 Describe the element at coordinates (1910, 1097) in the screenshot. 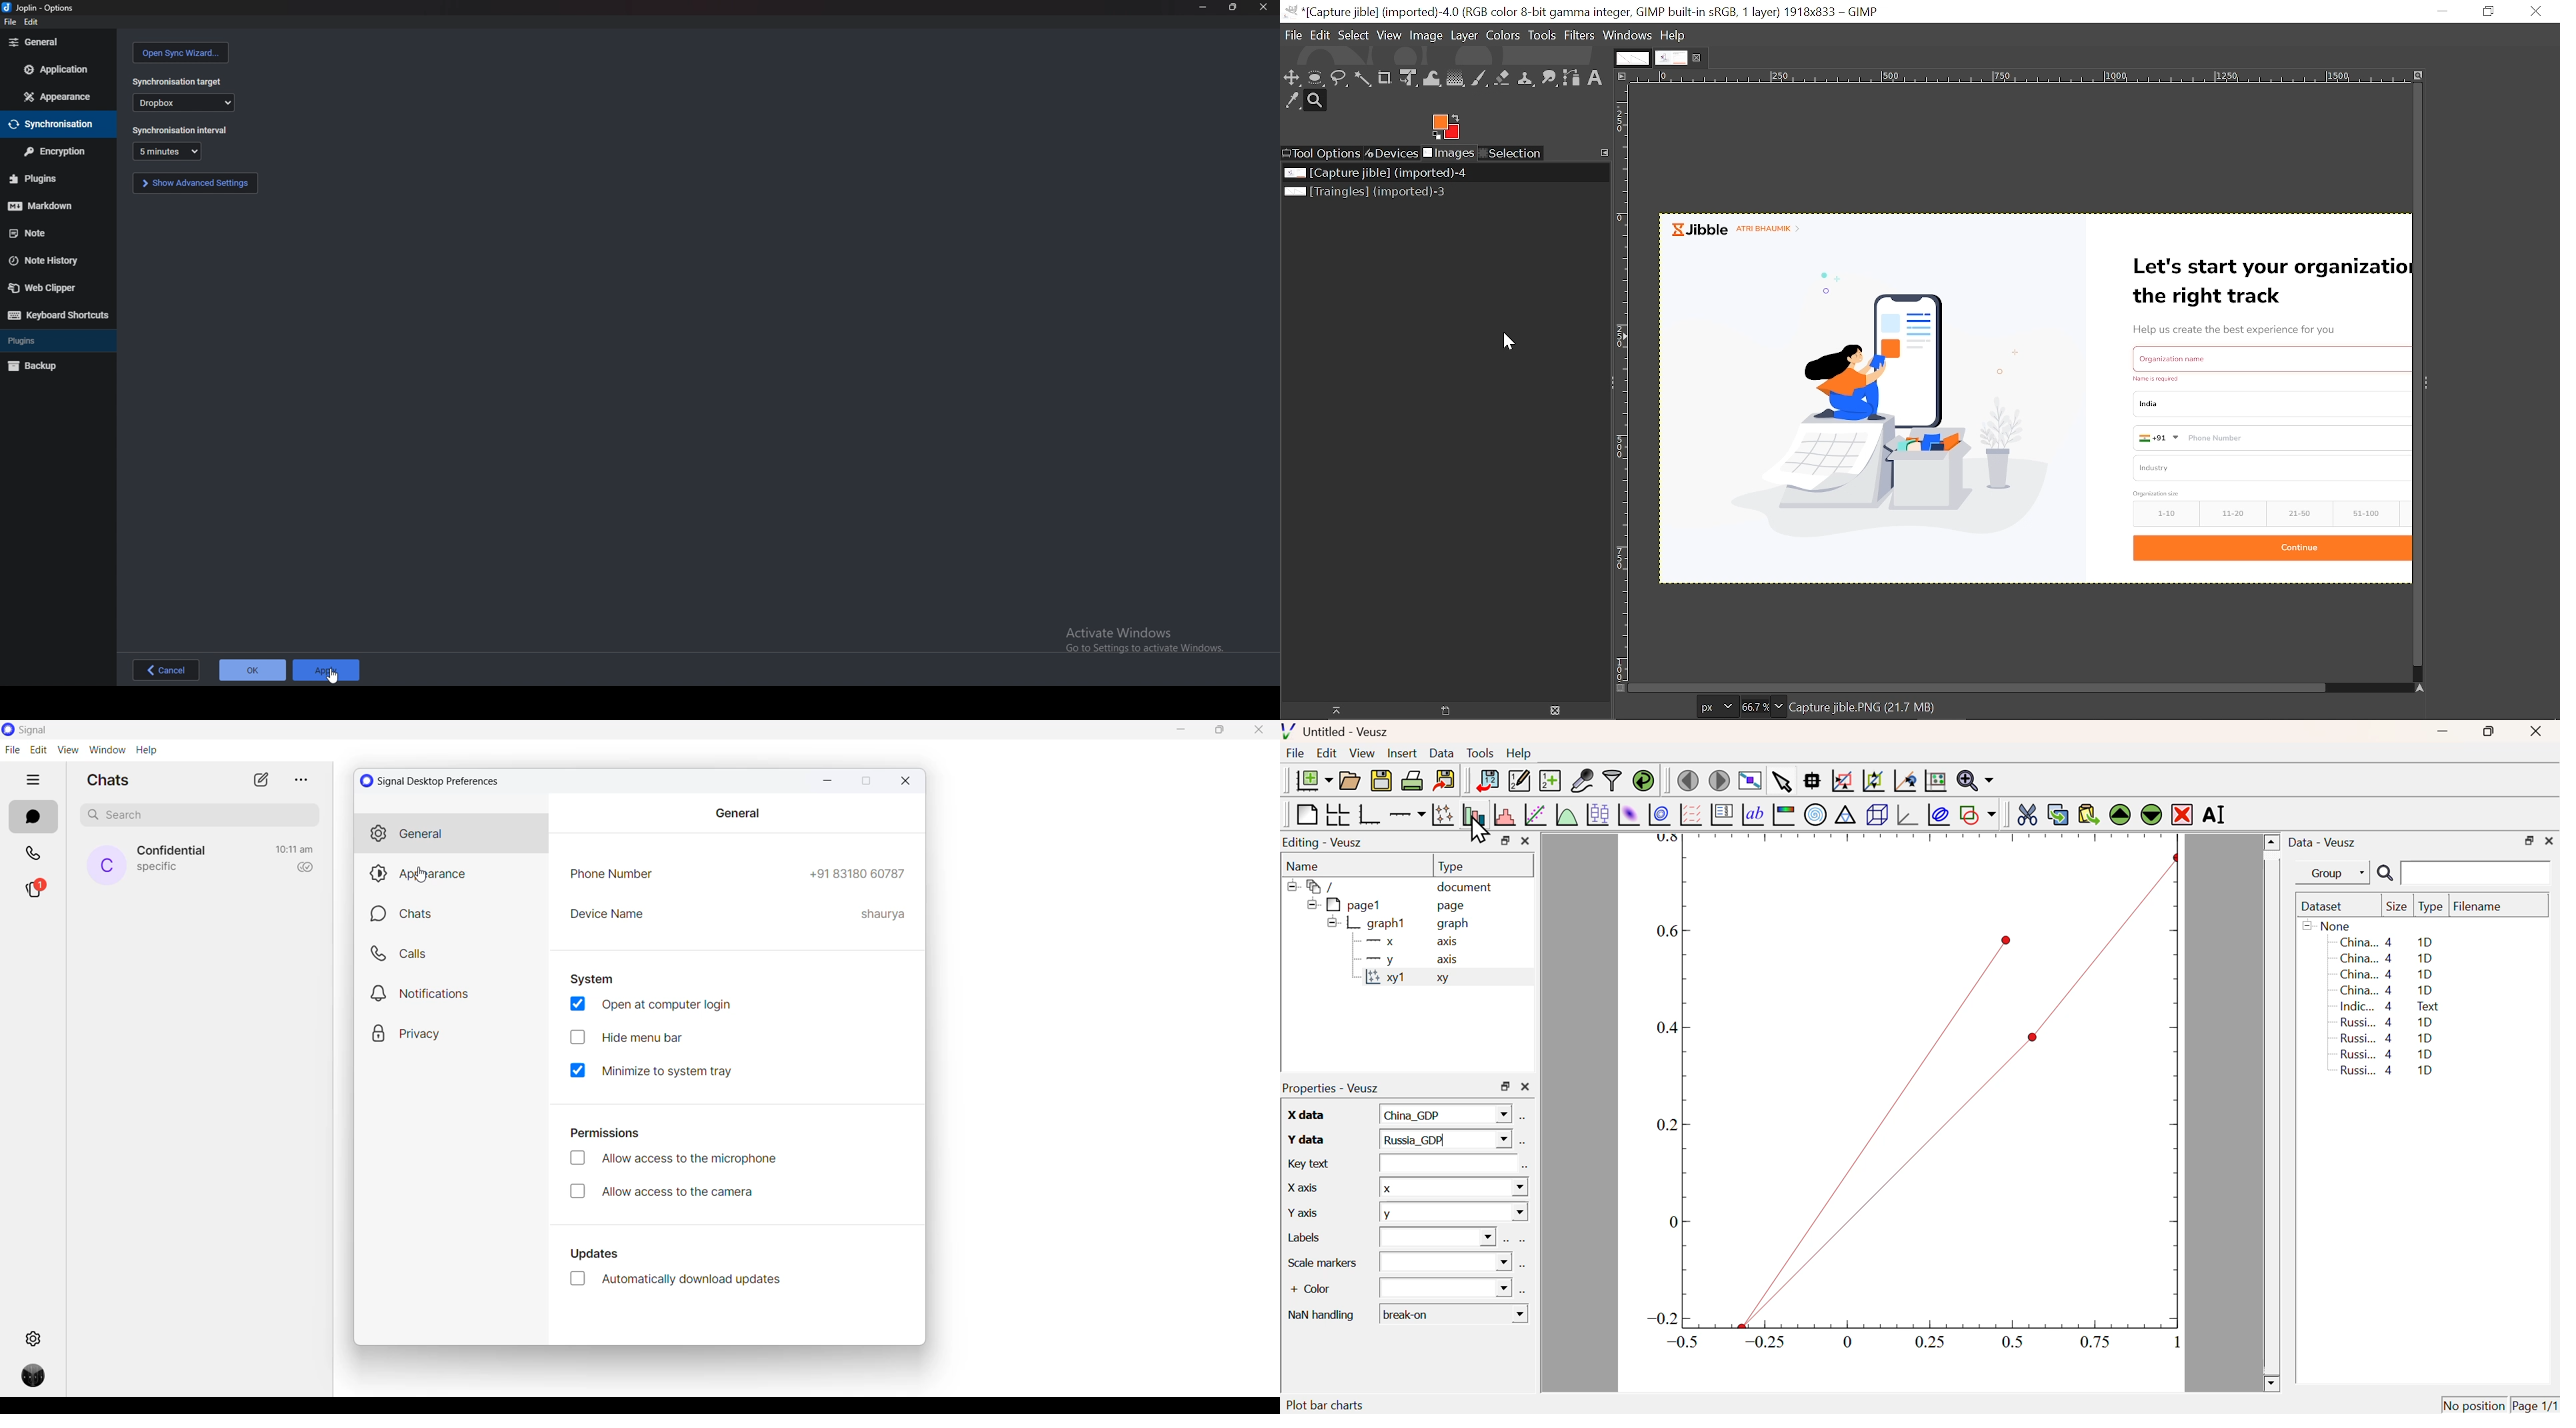

I see `Graph` at that location.